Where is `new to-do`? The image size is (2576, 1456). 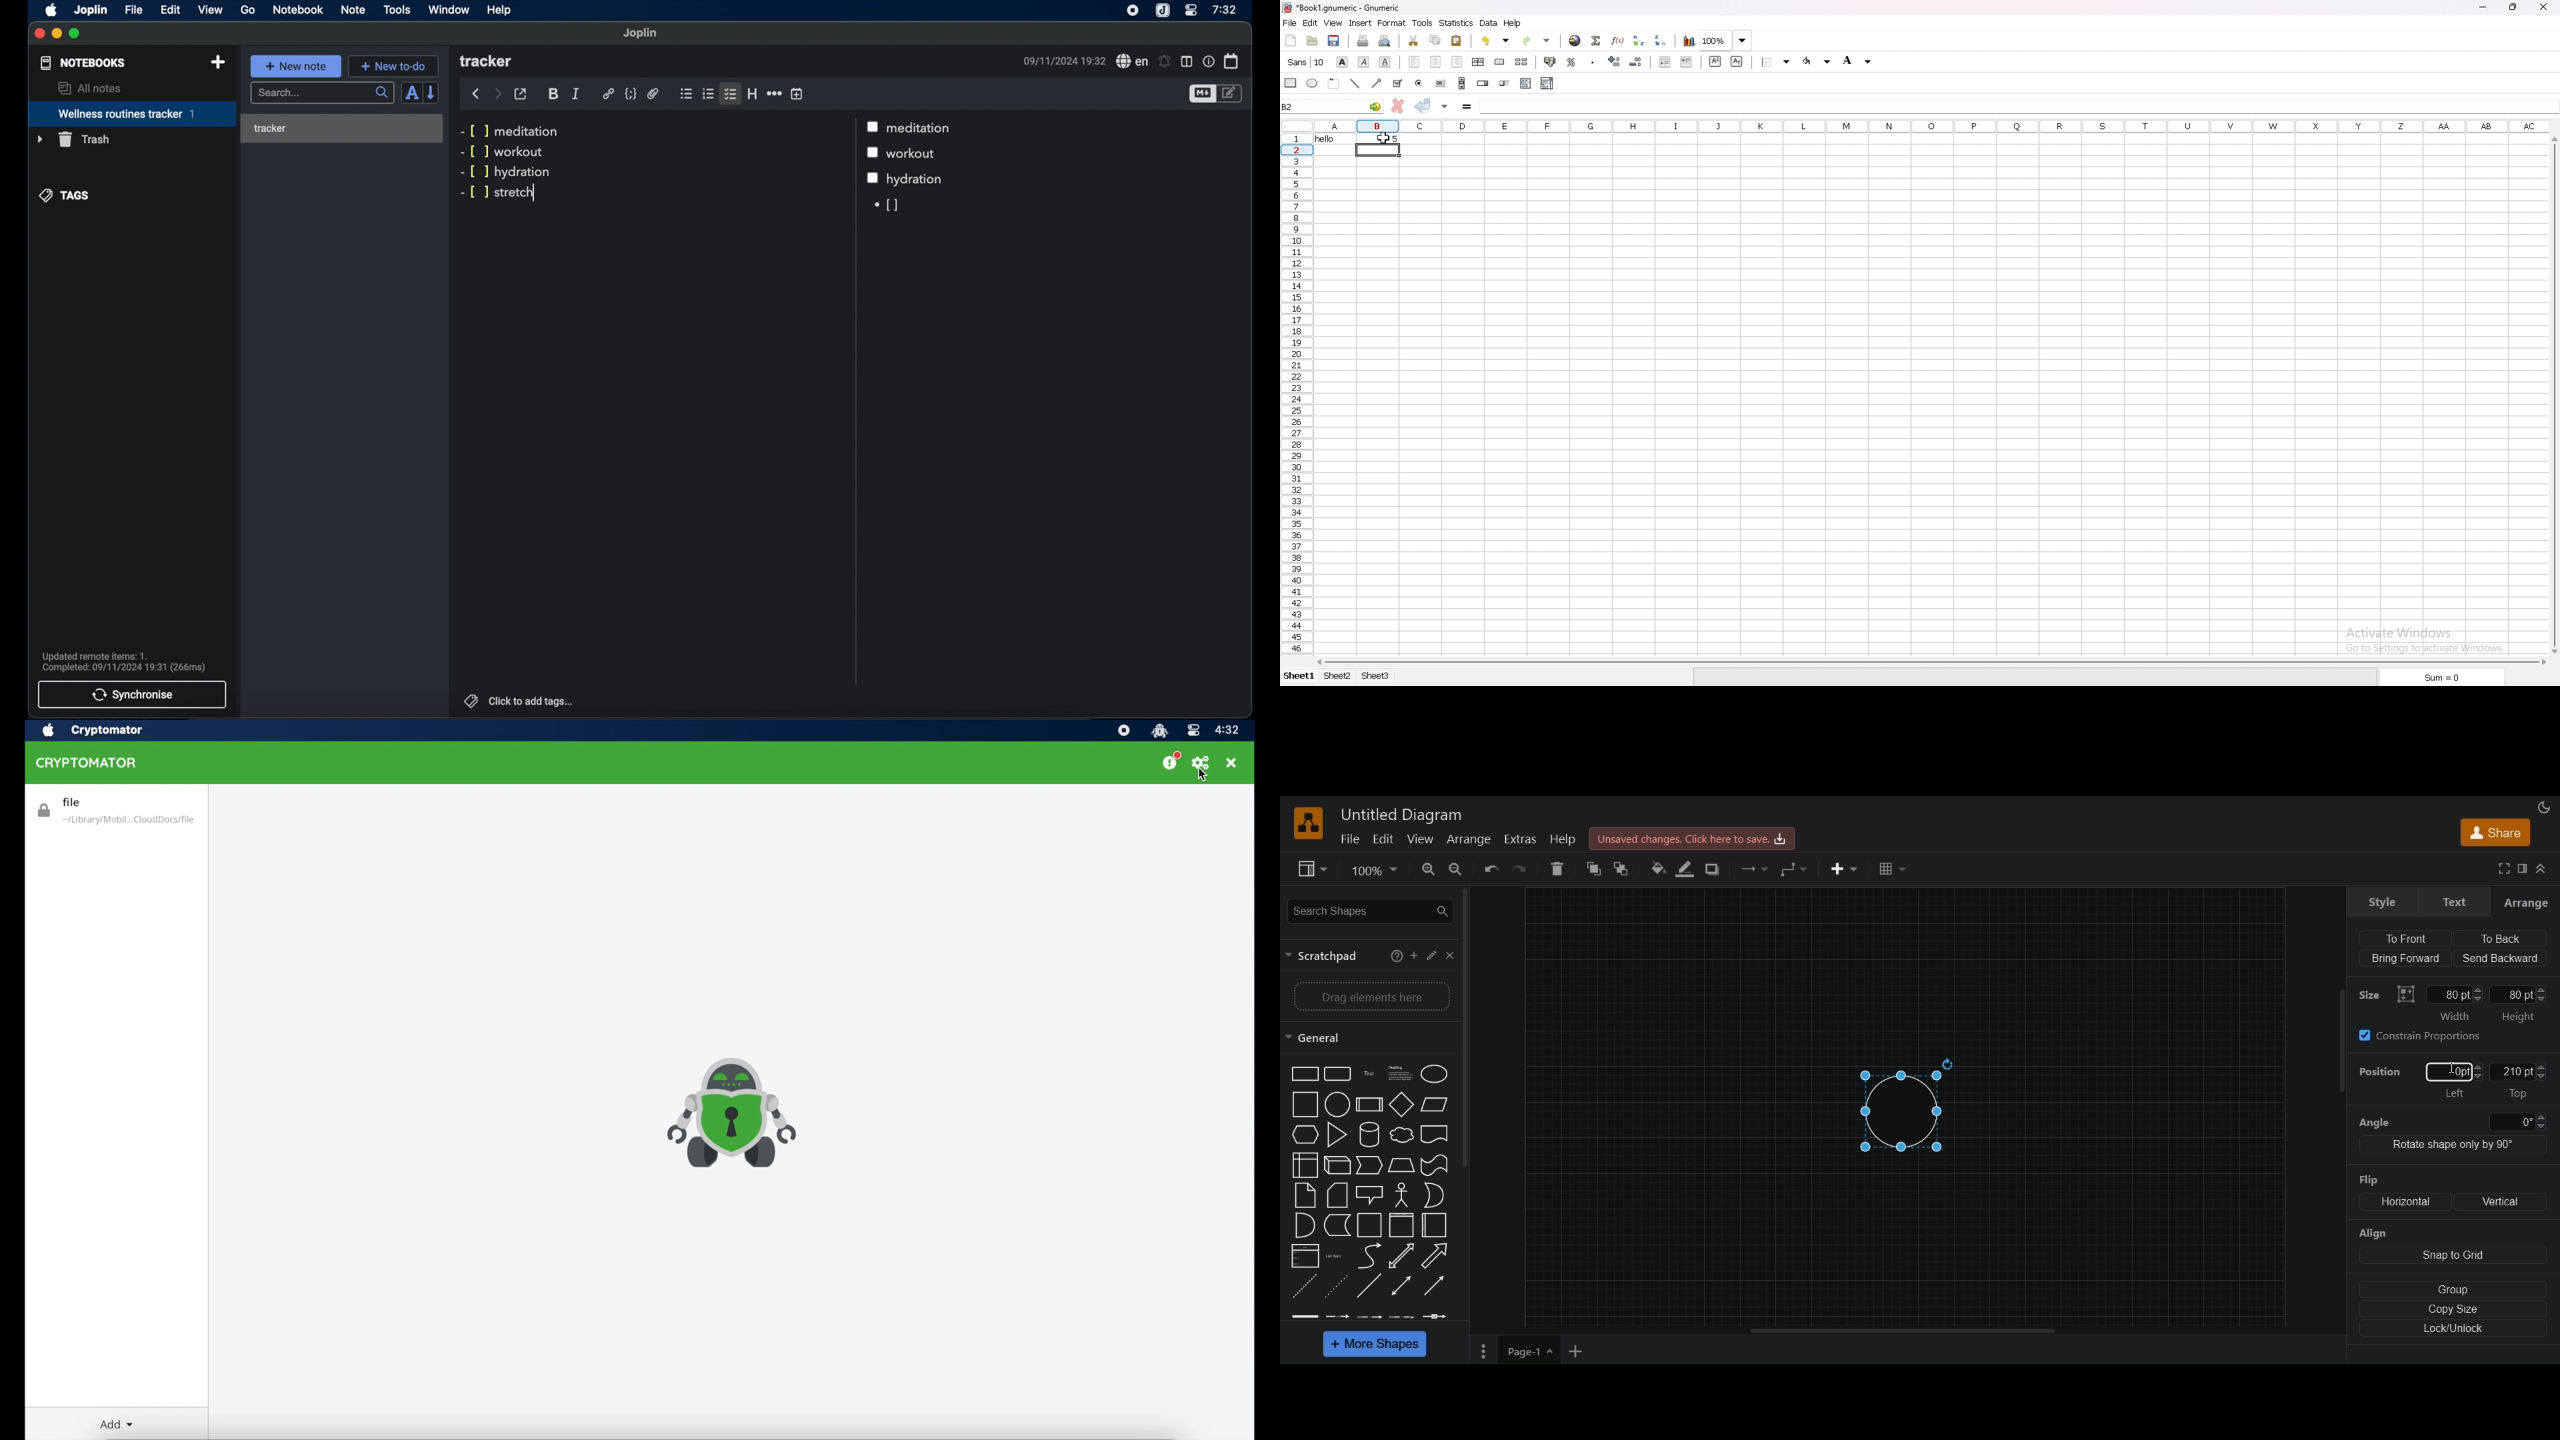
new to-do is located at coordinates (393, 65).